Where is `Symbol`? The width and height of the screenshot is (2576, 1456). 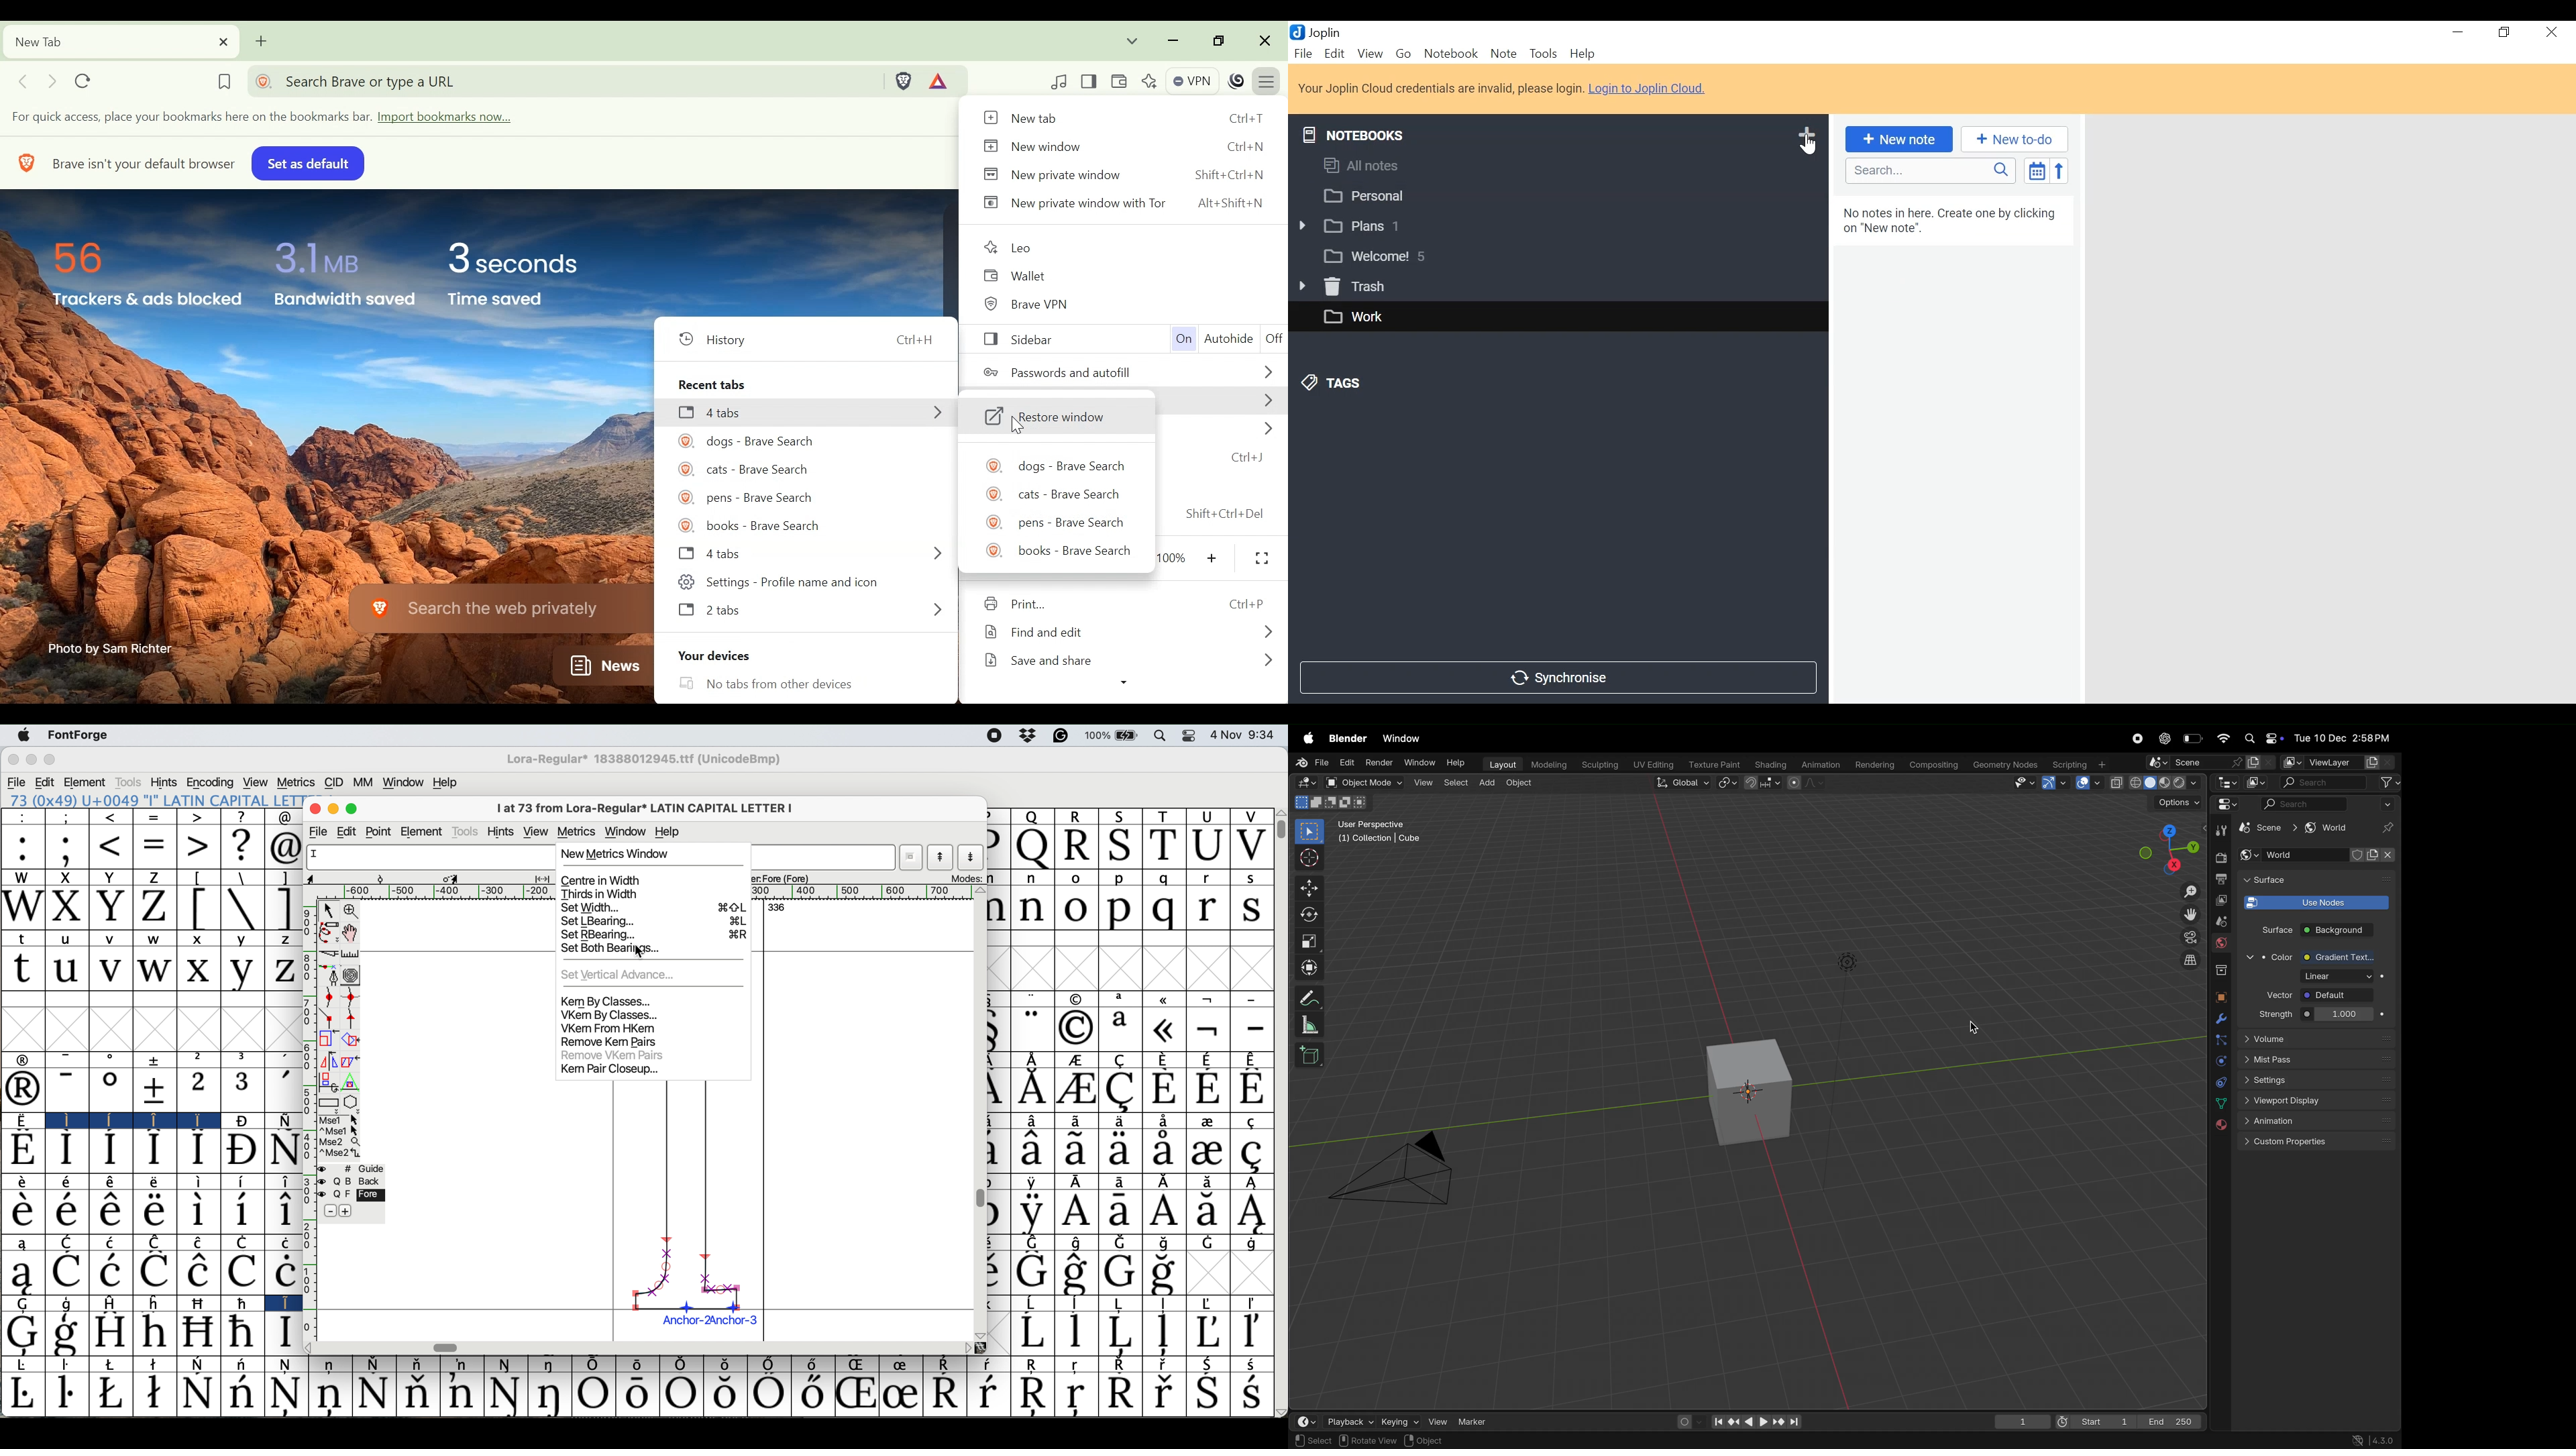 Symbol is located at coordinates (593, 1366).